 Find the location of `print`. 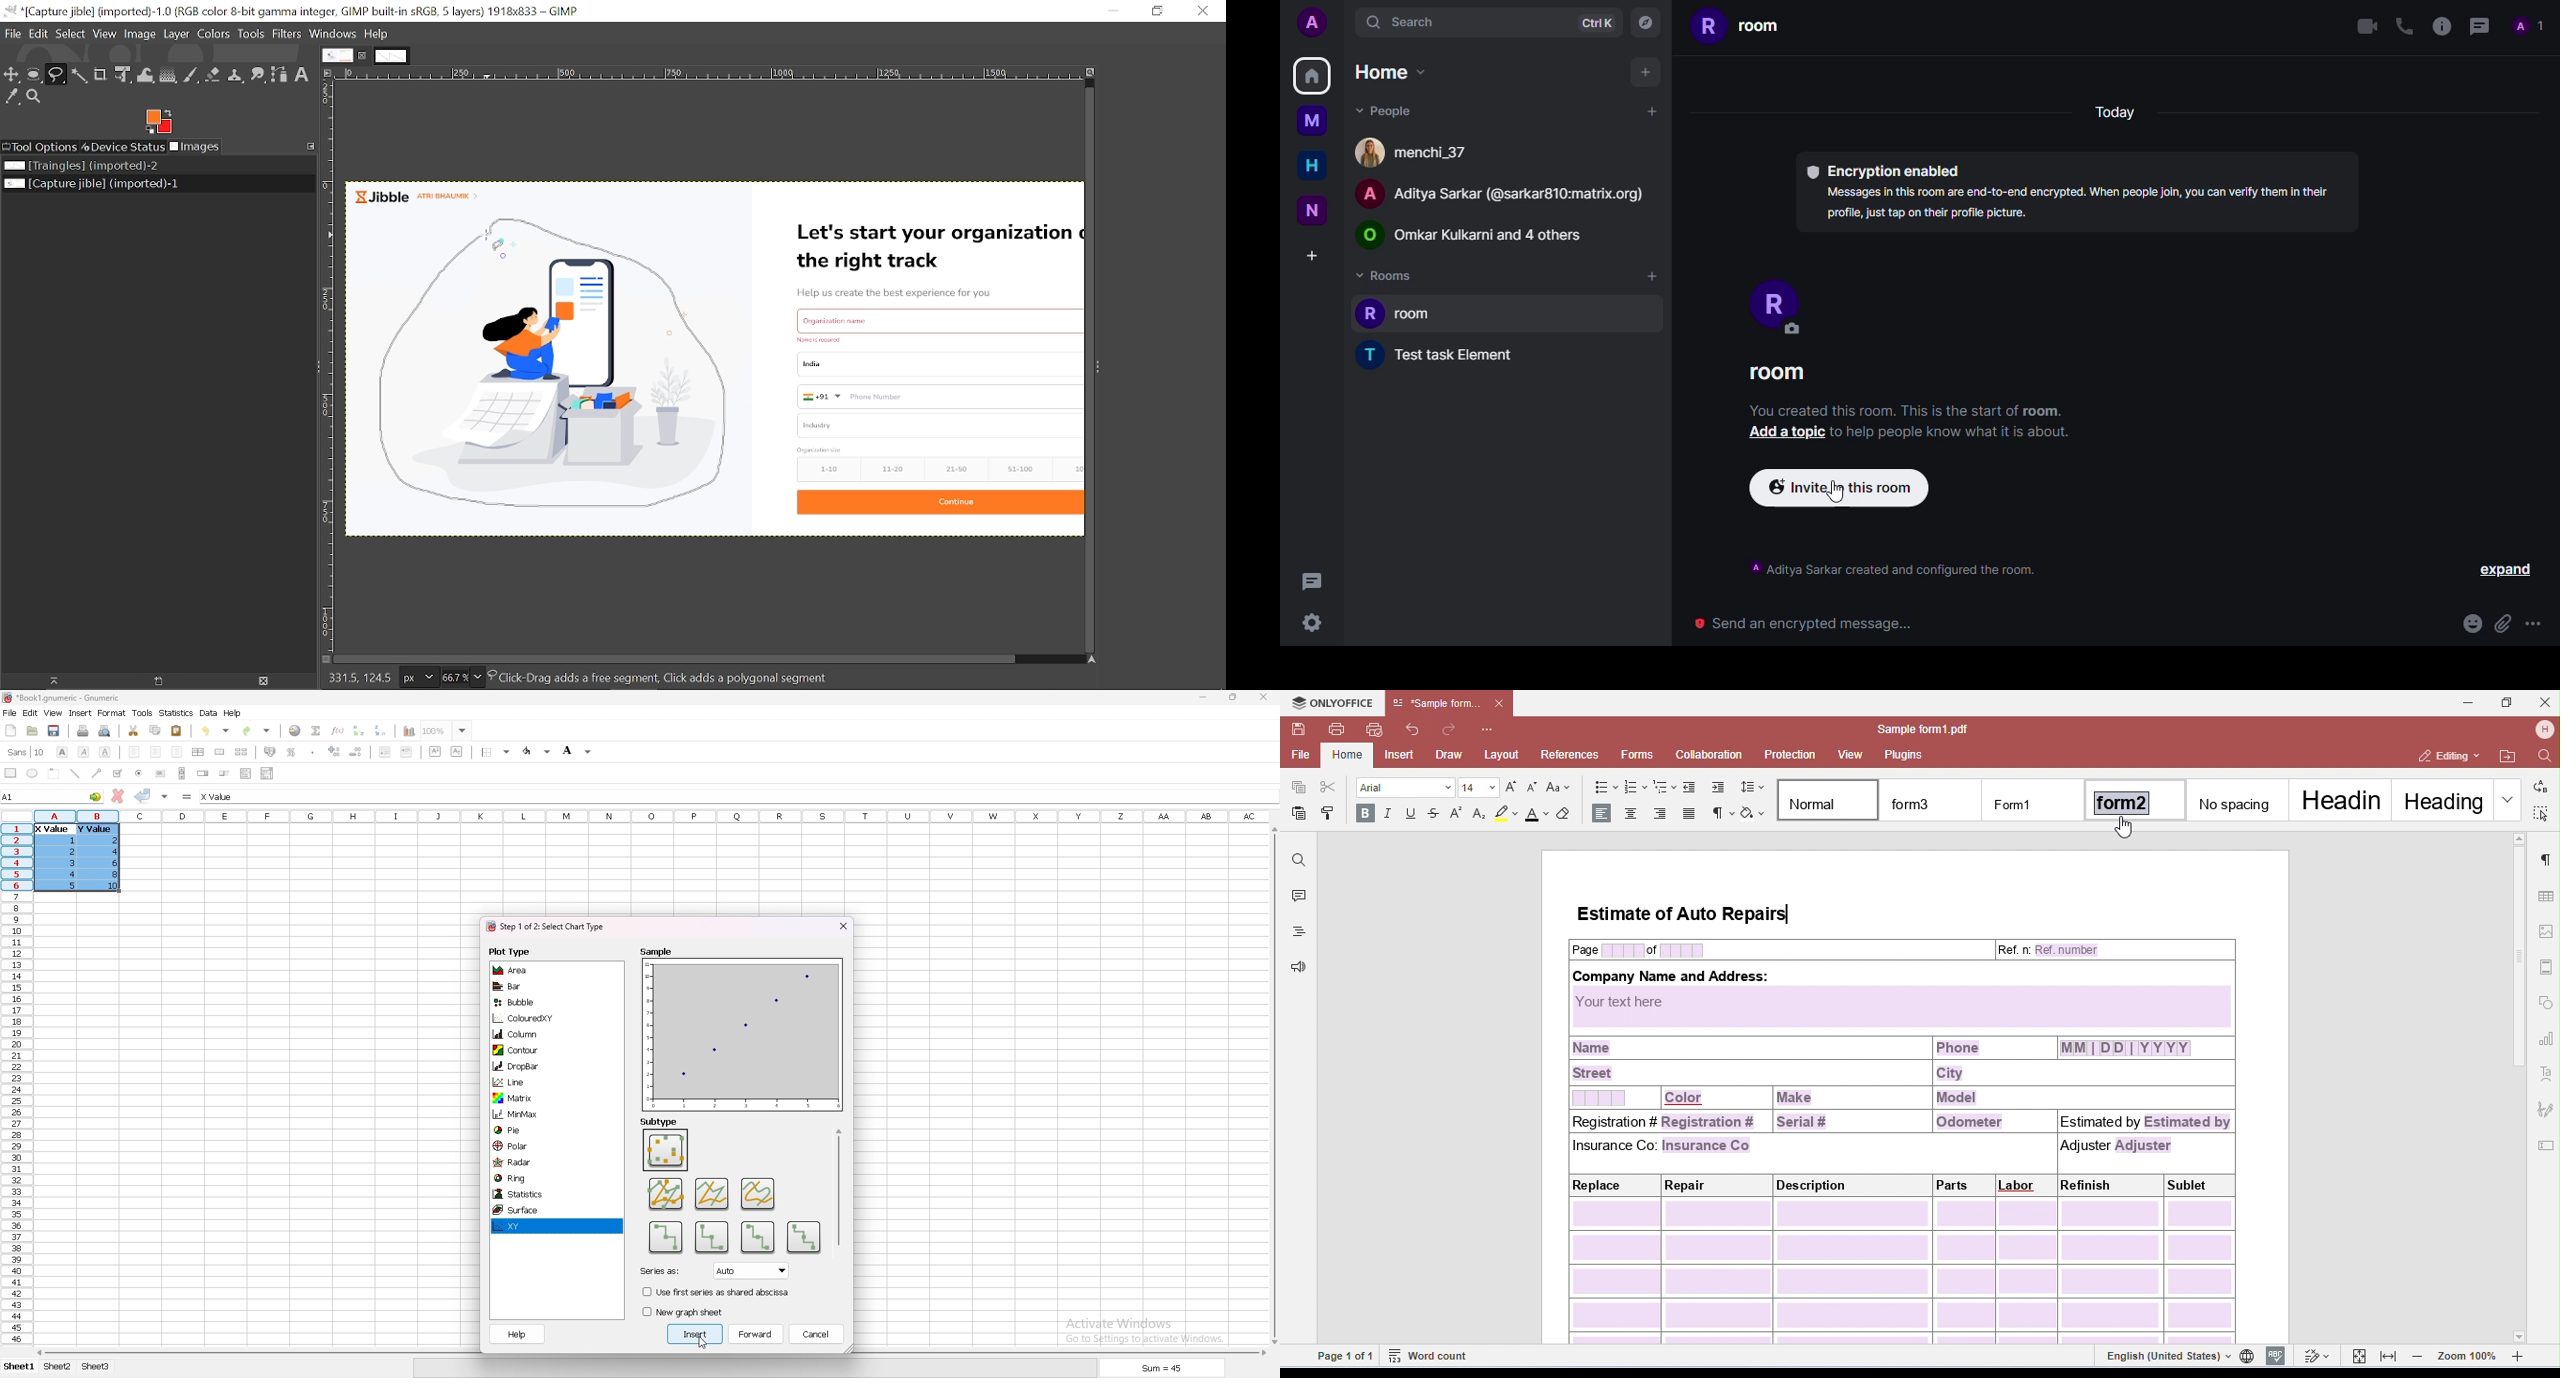

print is located at coordinates (83, 731).